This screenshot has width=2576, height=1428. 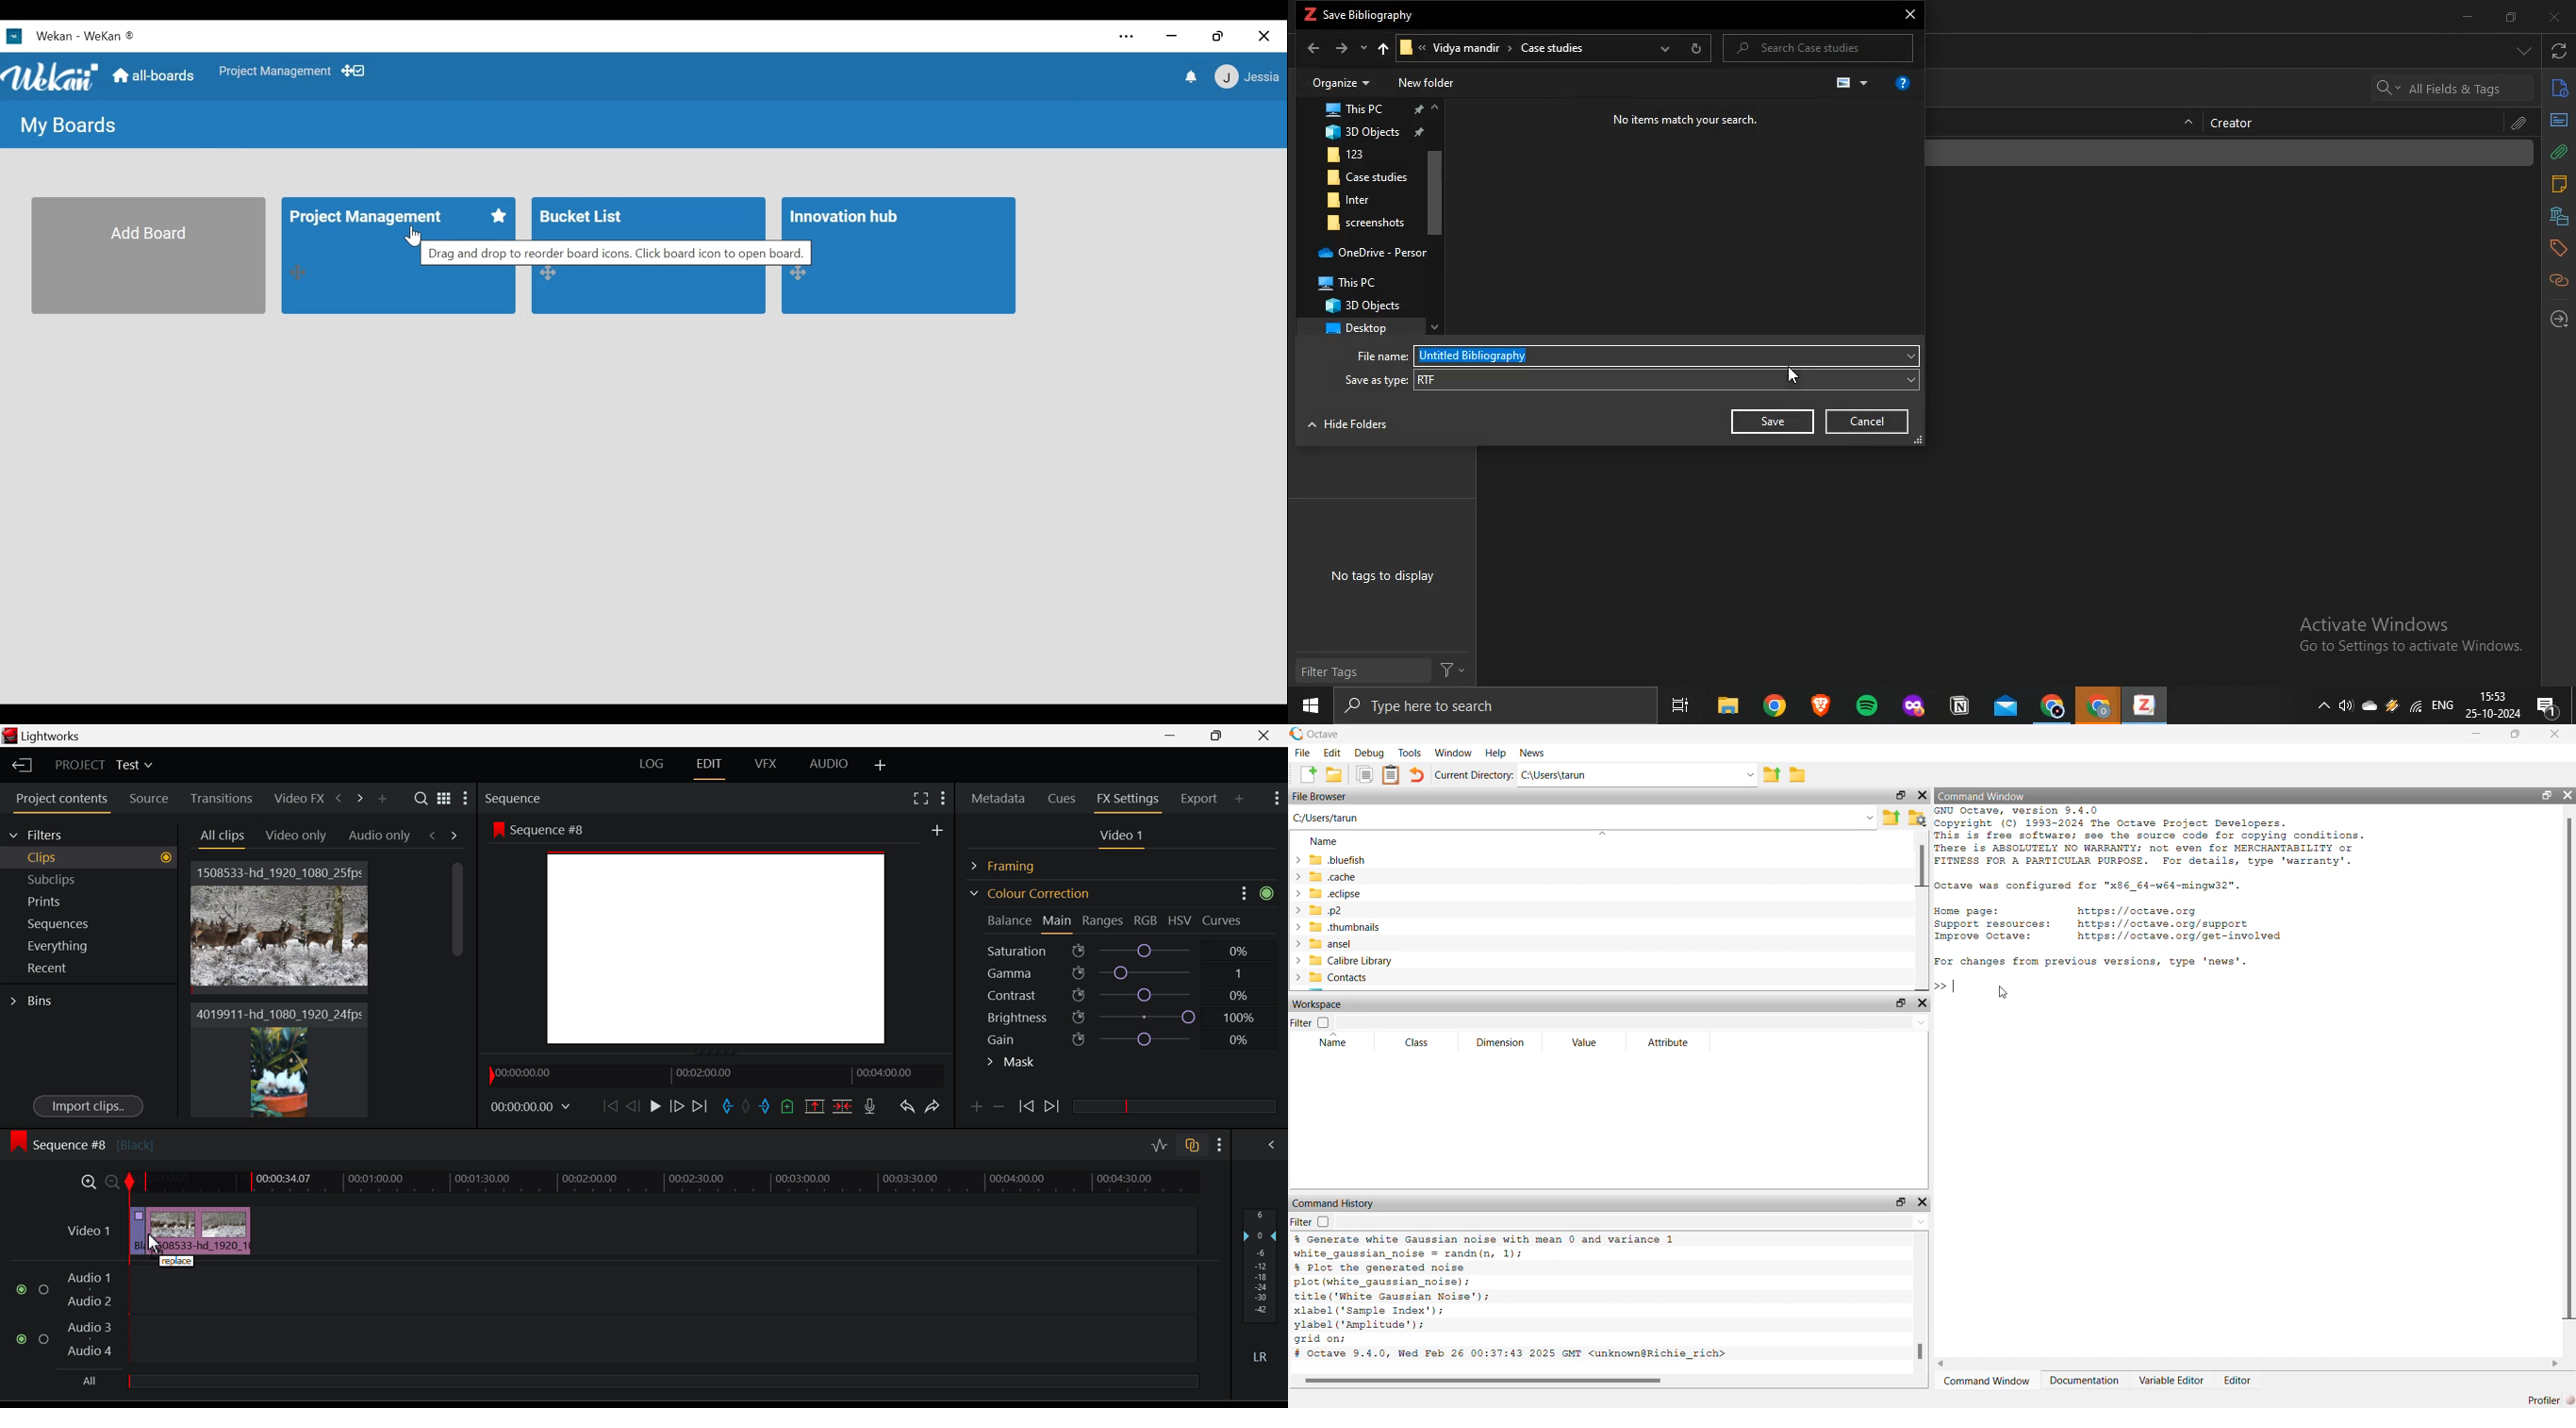 I want to click on NTT, so click(x=1350, y=423).